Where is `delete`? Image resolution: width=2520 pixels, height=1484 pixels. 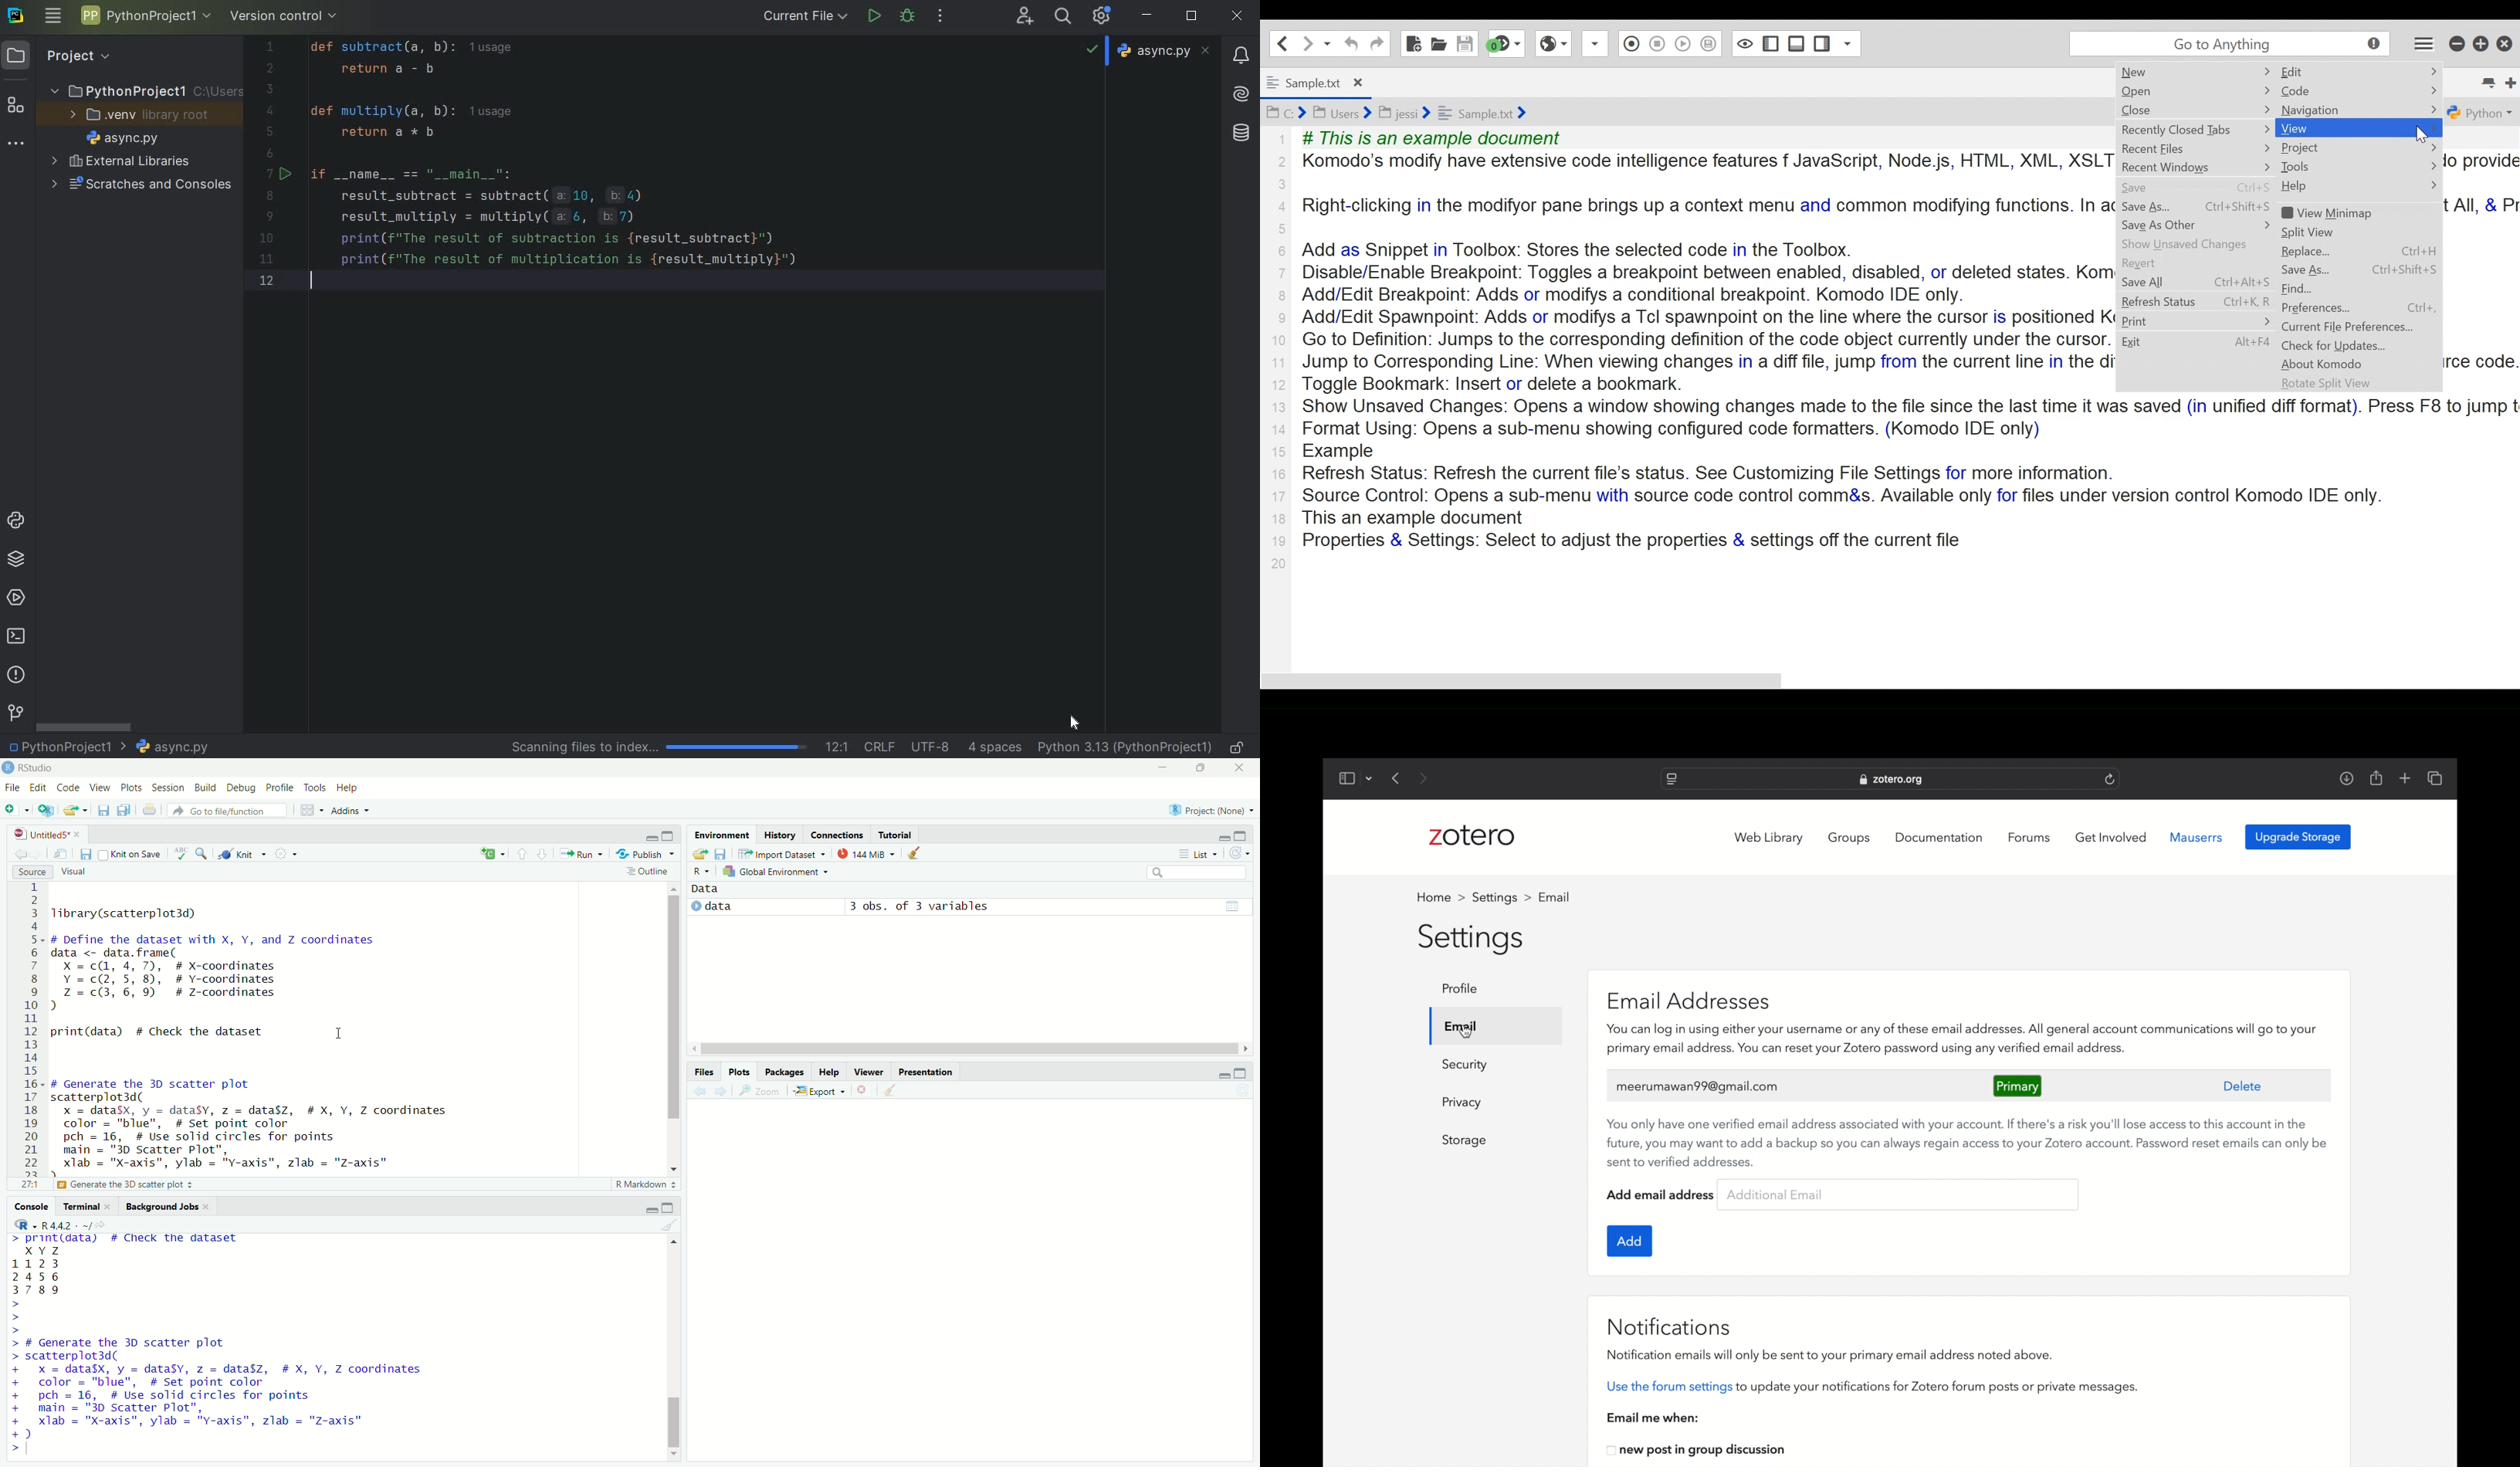
delete is located at coordinates (2243, 1086).